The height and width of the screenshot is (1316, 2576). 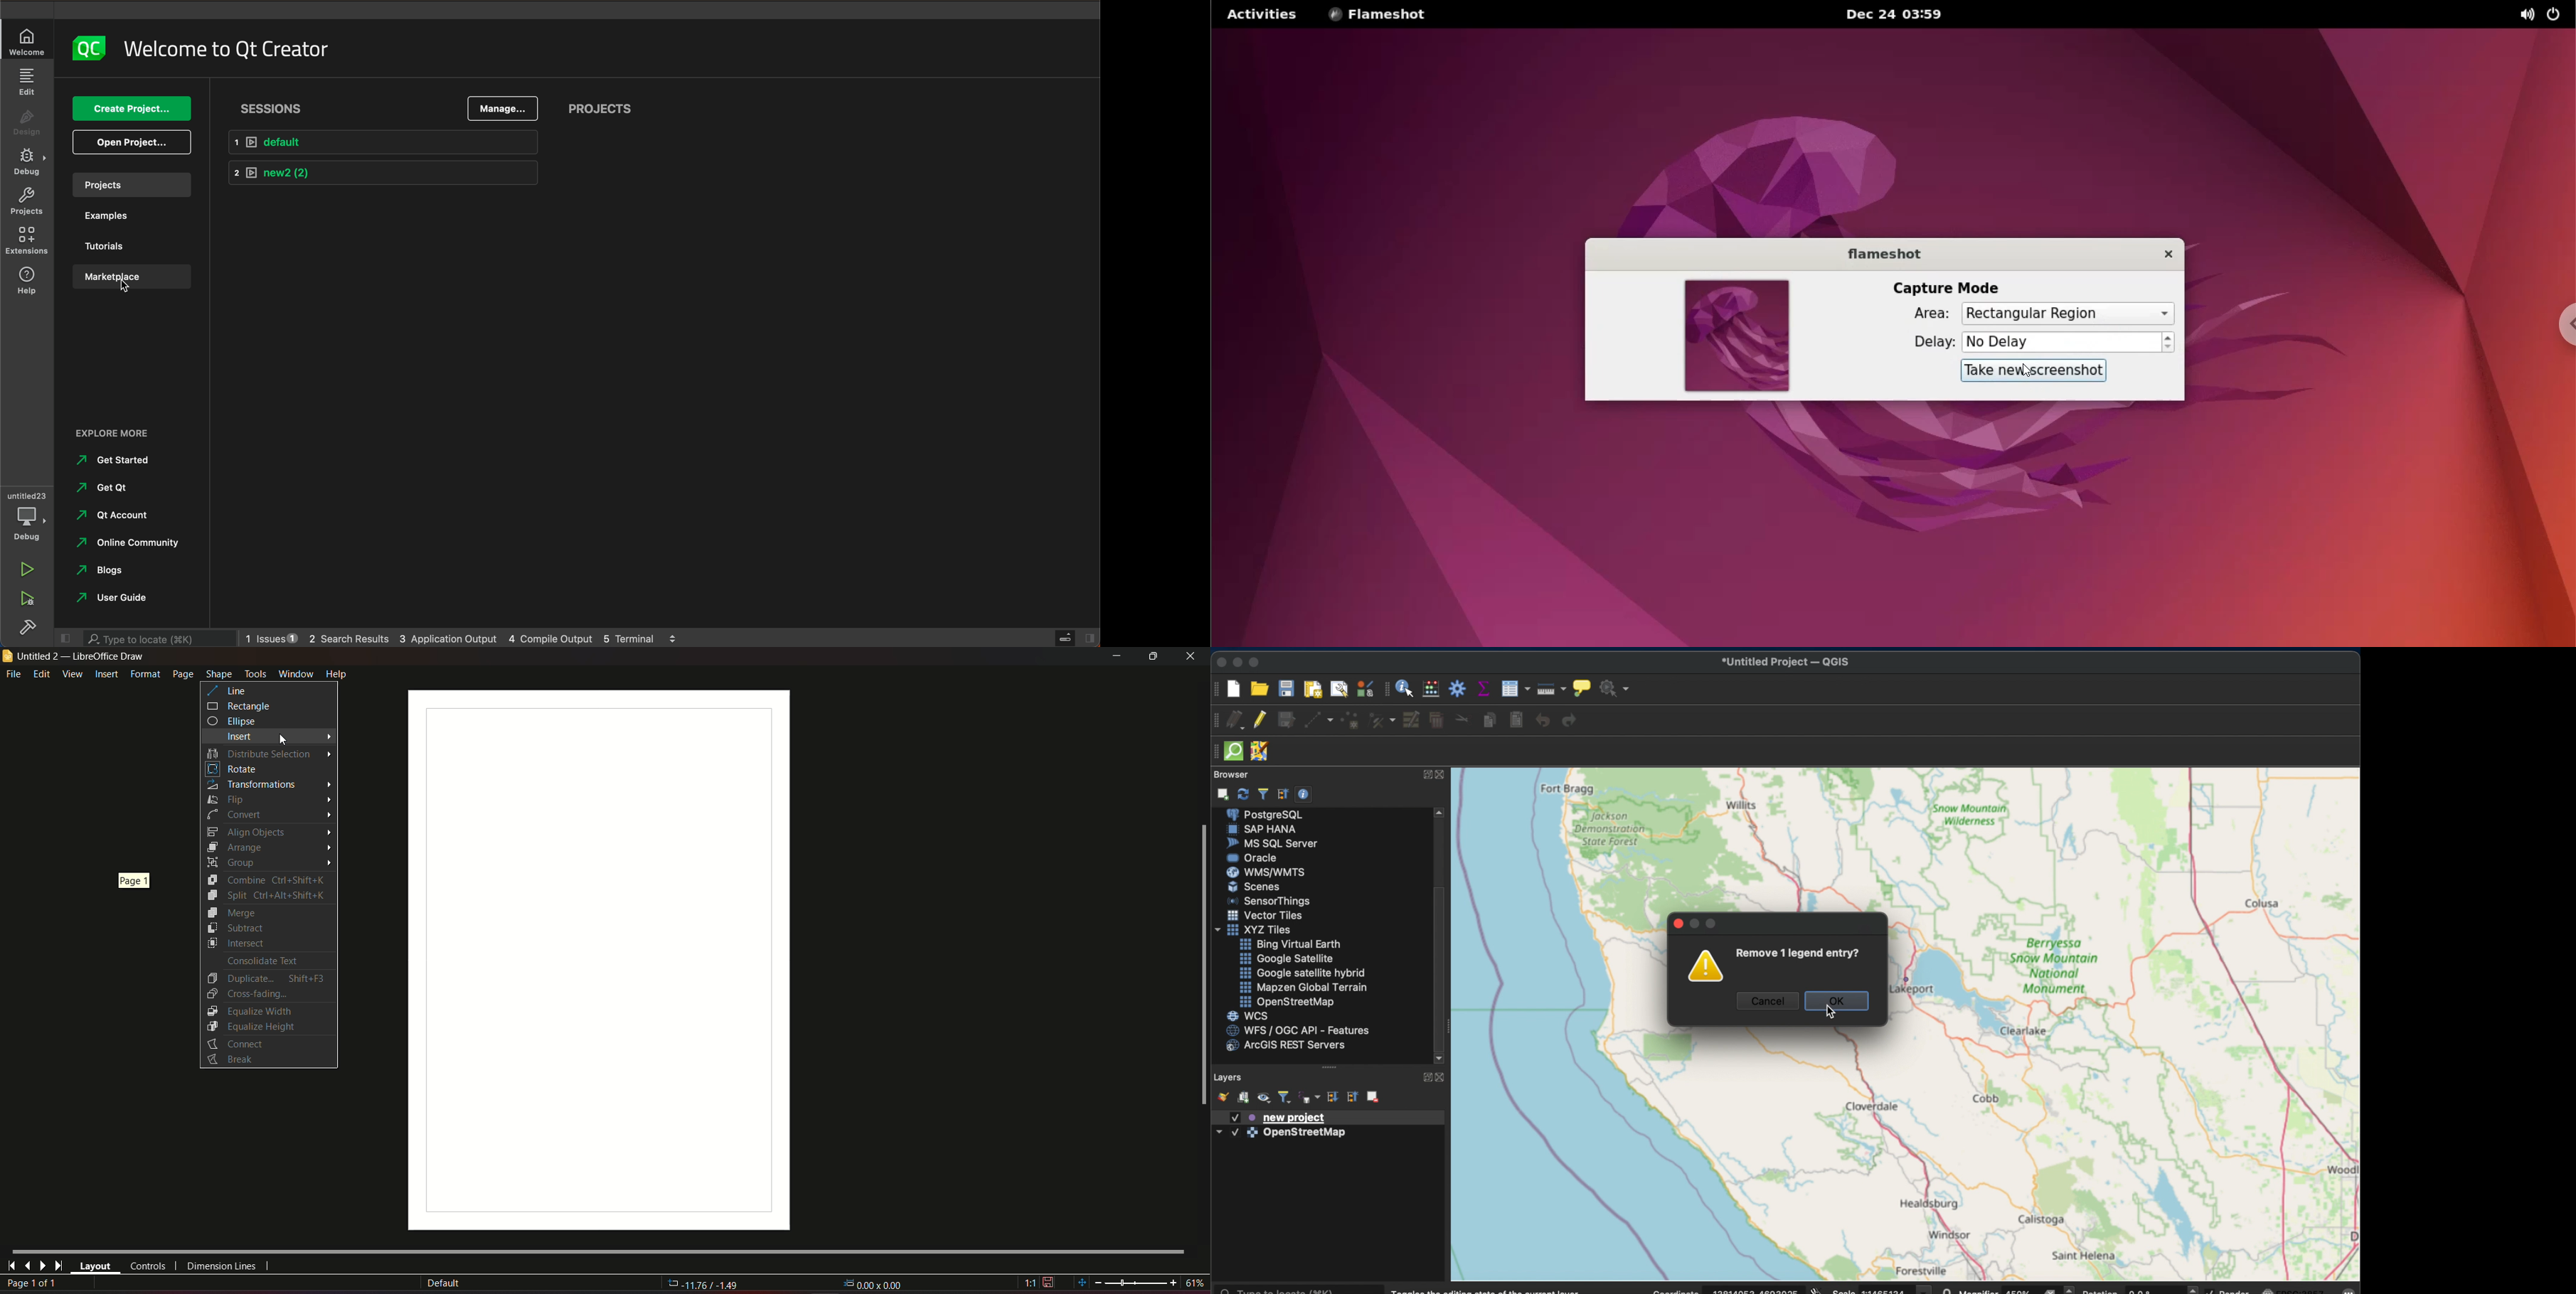 I want to click on file, so click(x=15, y=675).